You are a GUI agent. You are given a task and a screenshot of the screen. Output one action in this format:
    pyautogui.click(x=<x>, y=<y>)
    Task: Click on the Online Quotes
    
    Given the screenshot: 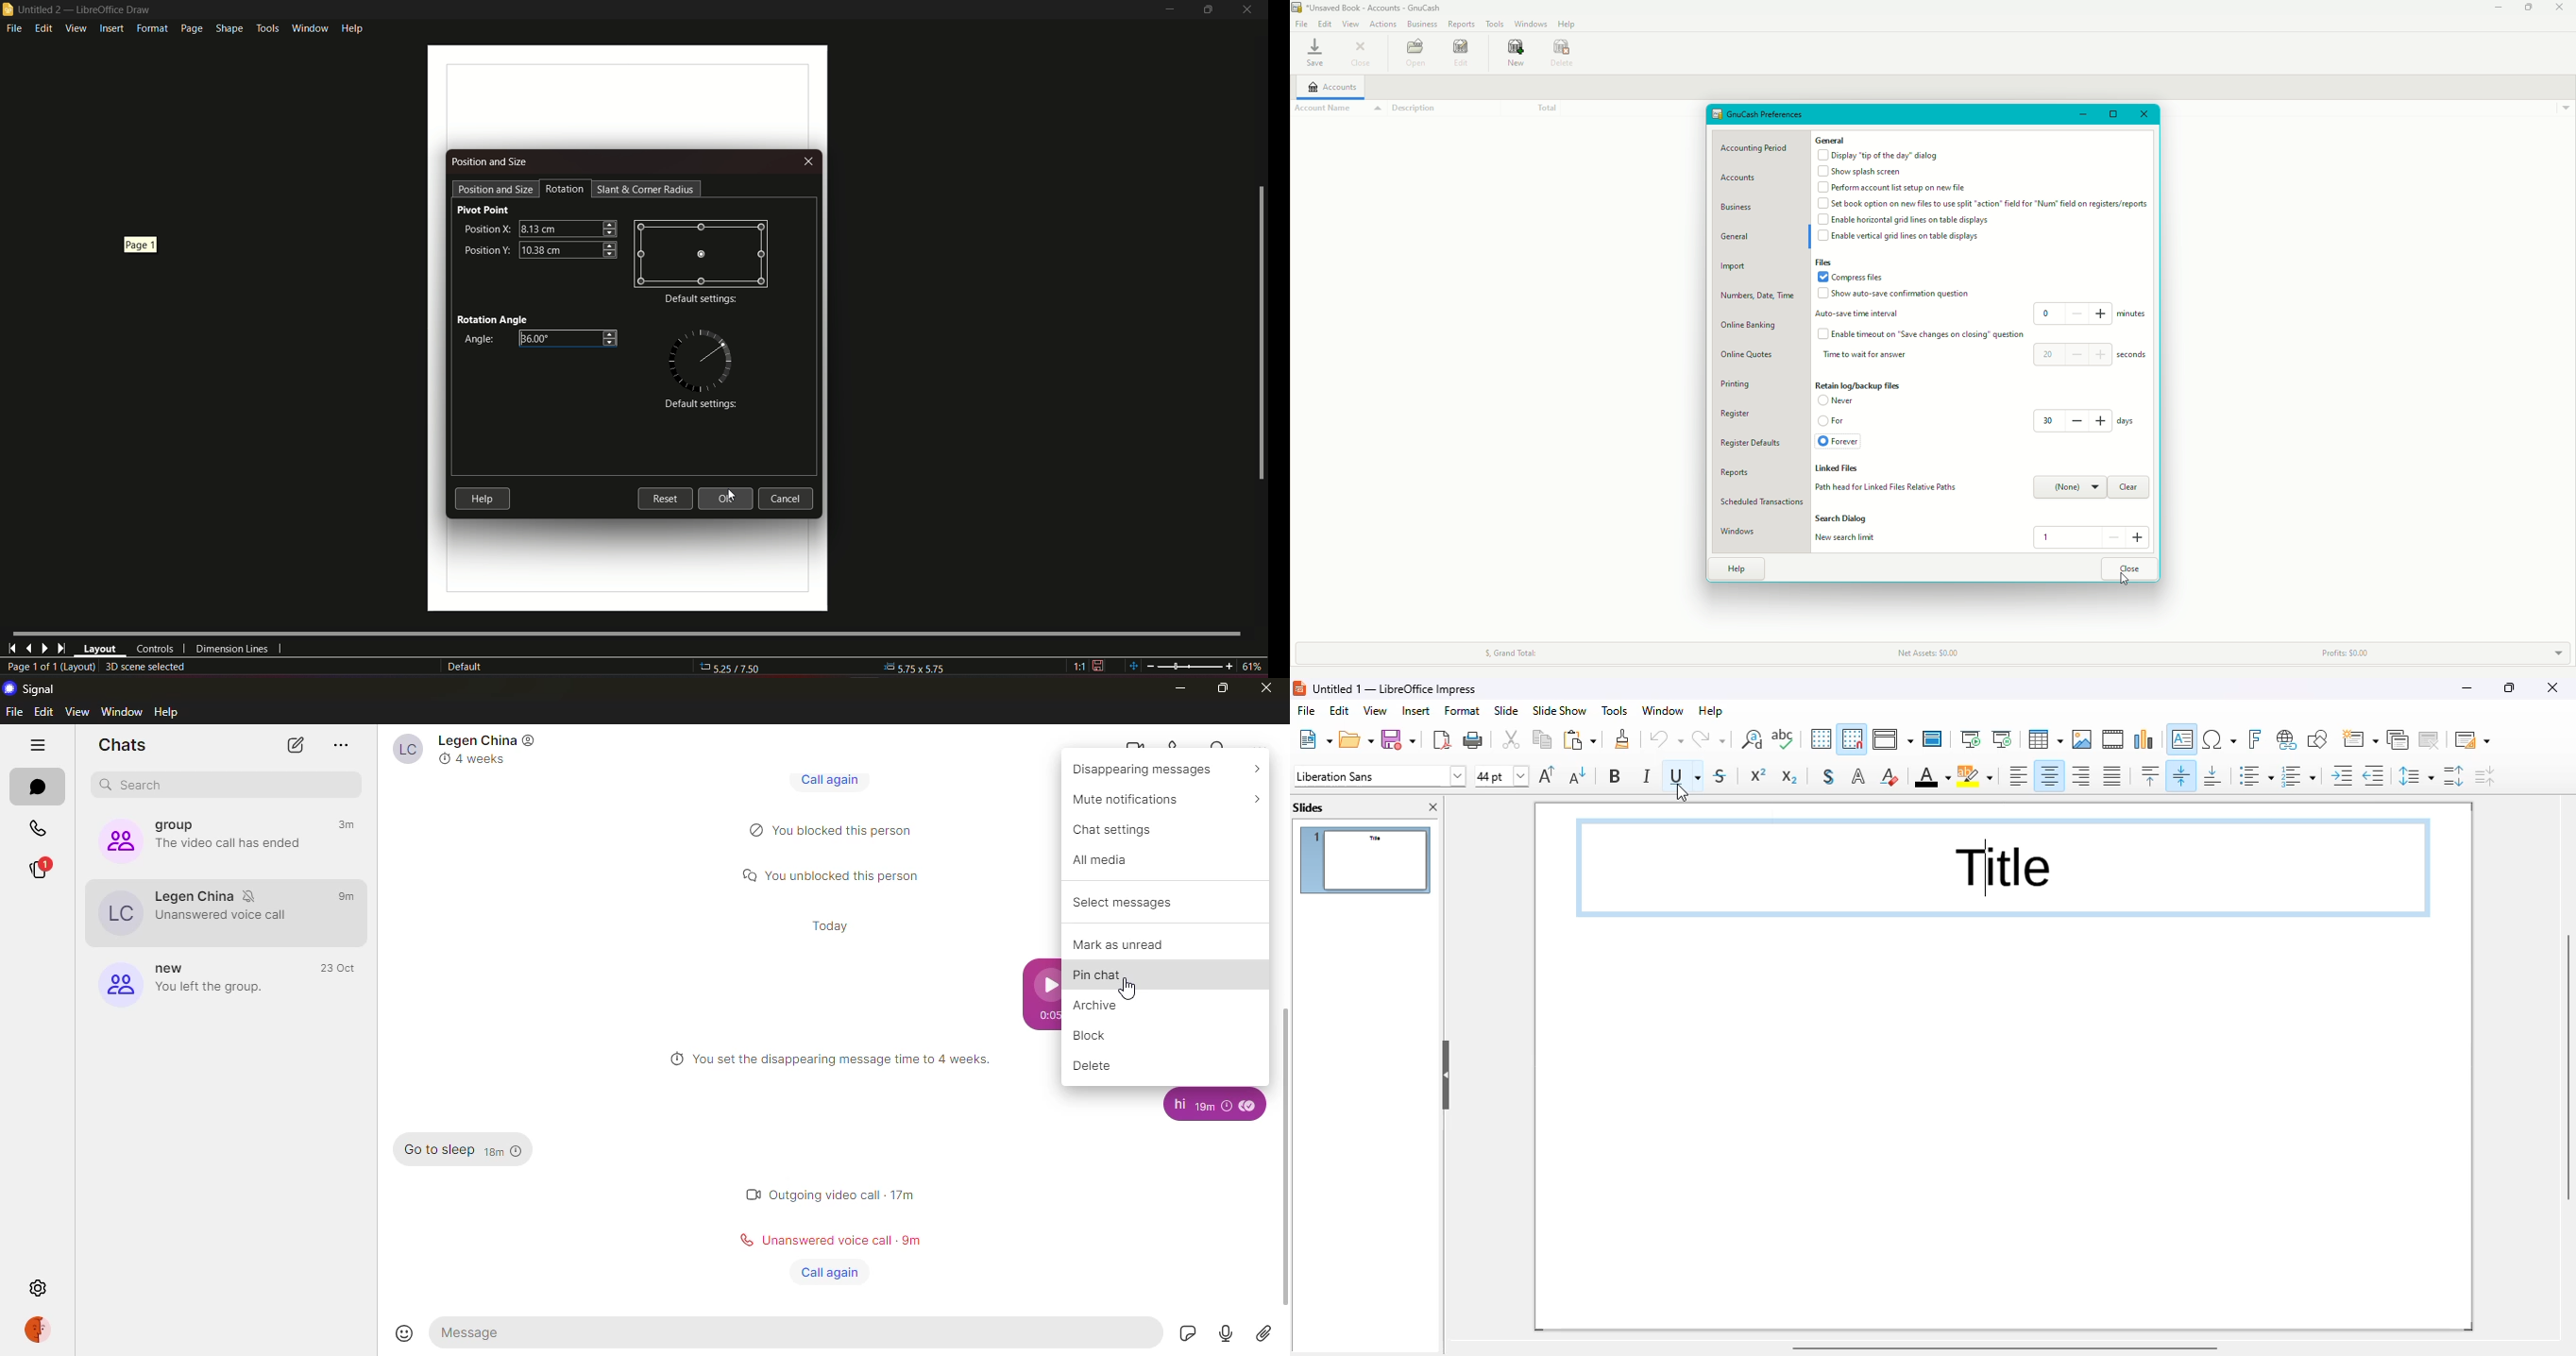 What is the action you would take?
    pyautogui.click(x=1751, y=356)
    